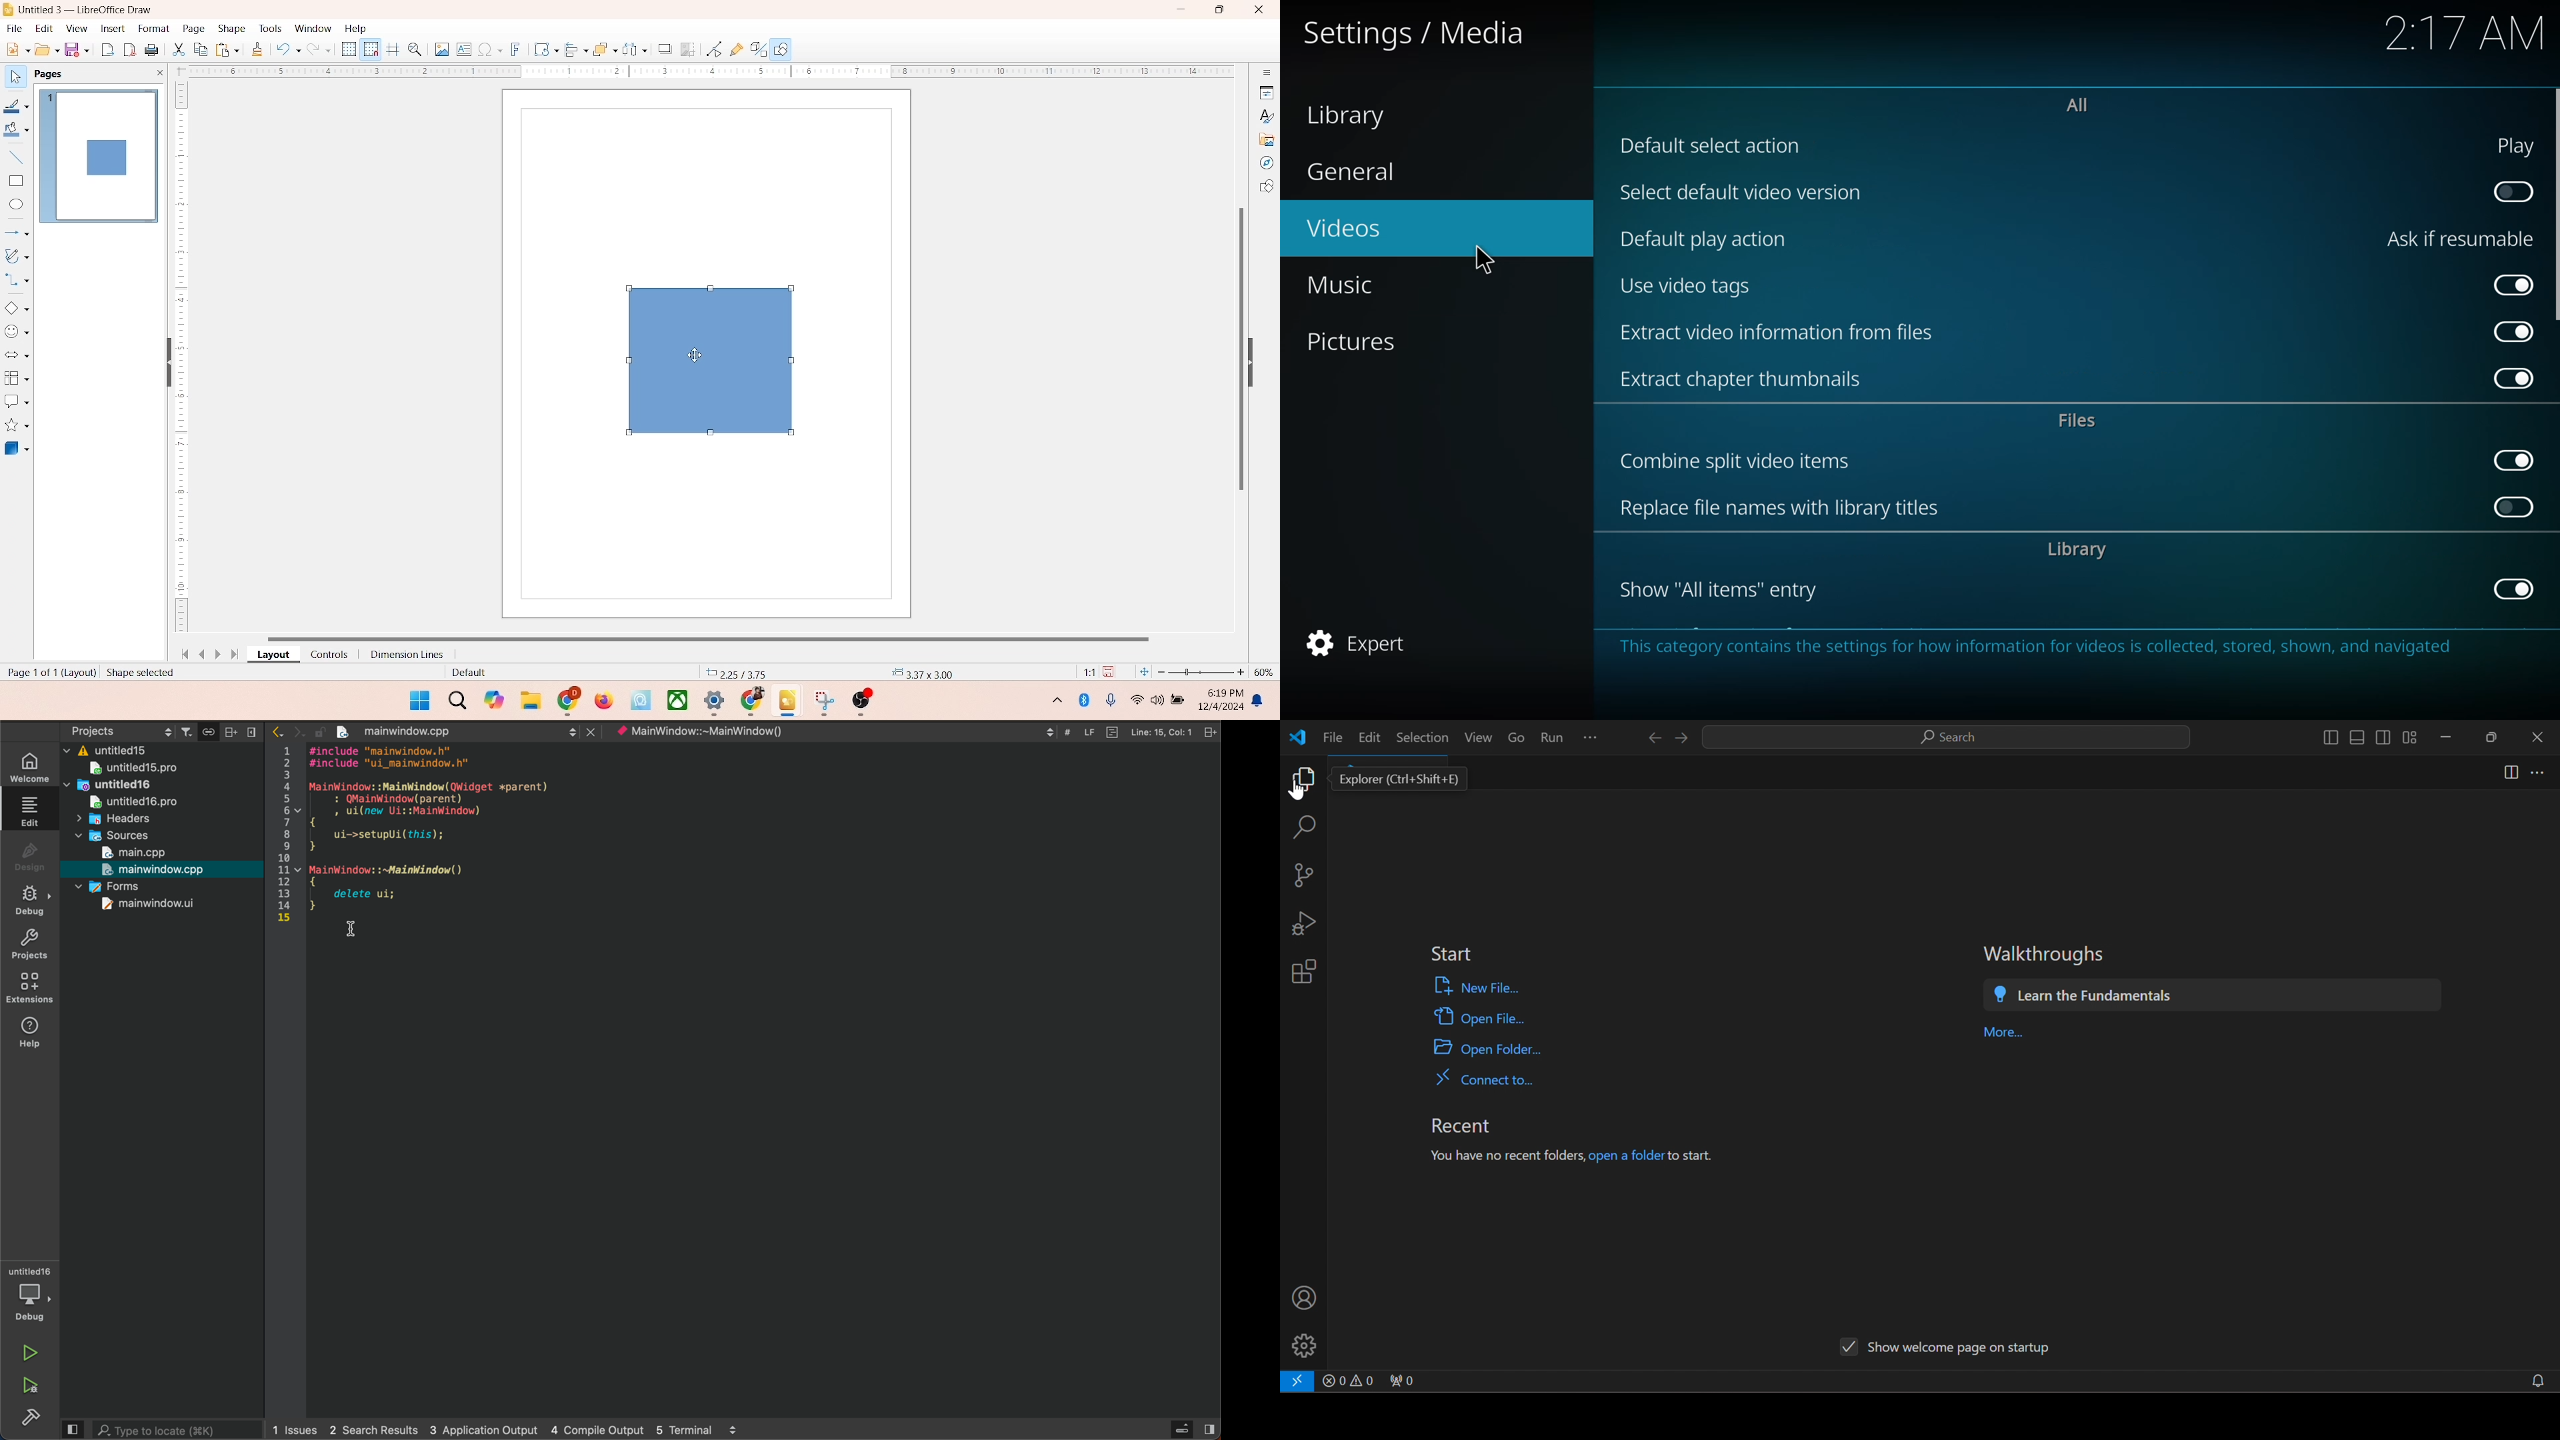  What do you see at coordinates (17, 332) in the screenshot?
I see `symbol shapes` at bounding box center [17, 332].